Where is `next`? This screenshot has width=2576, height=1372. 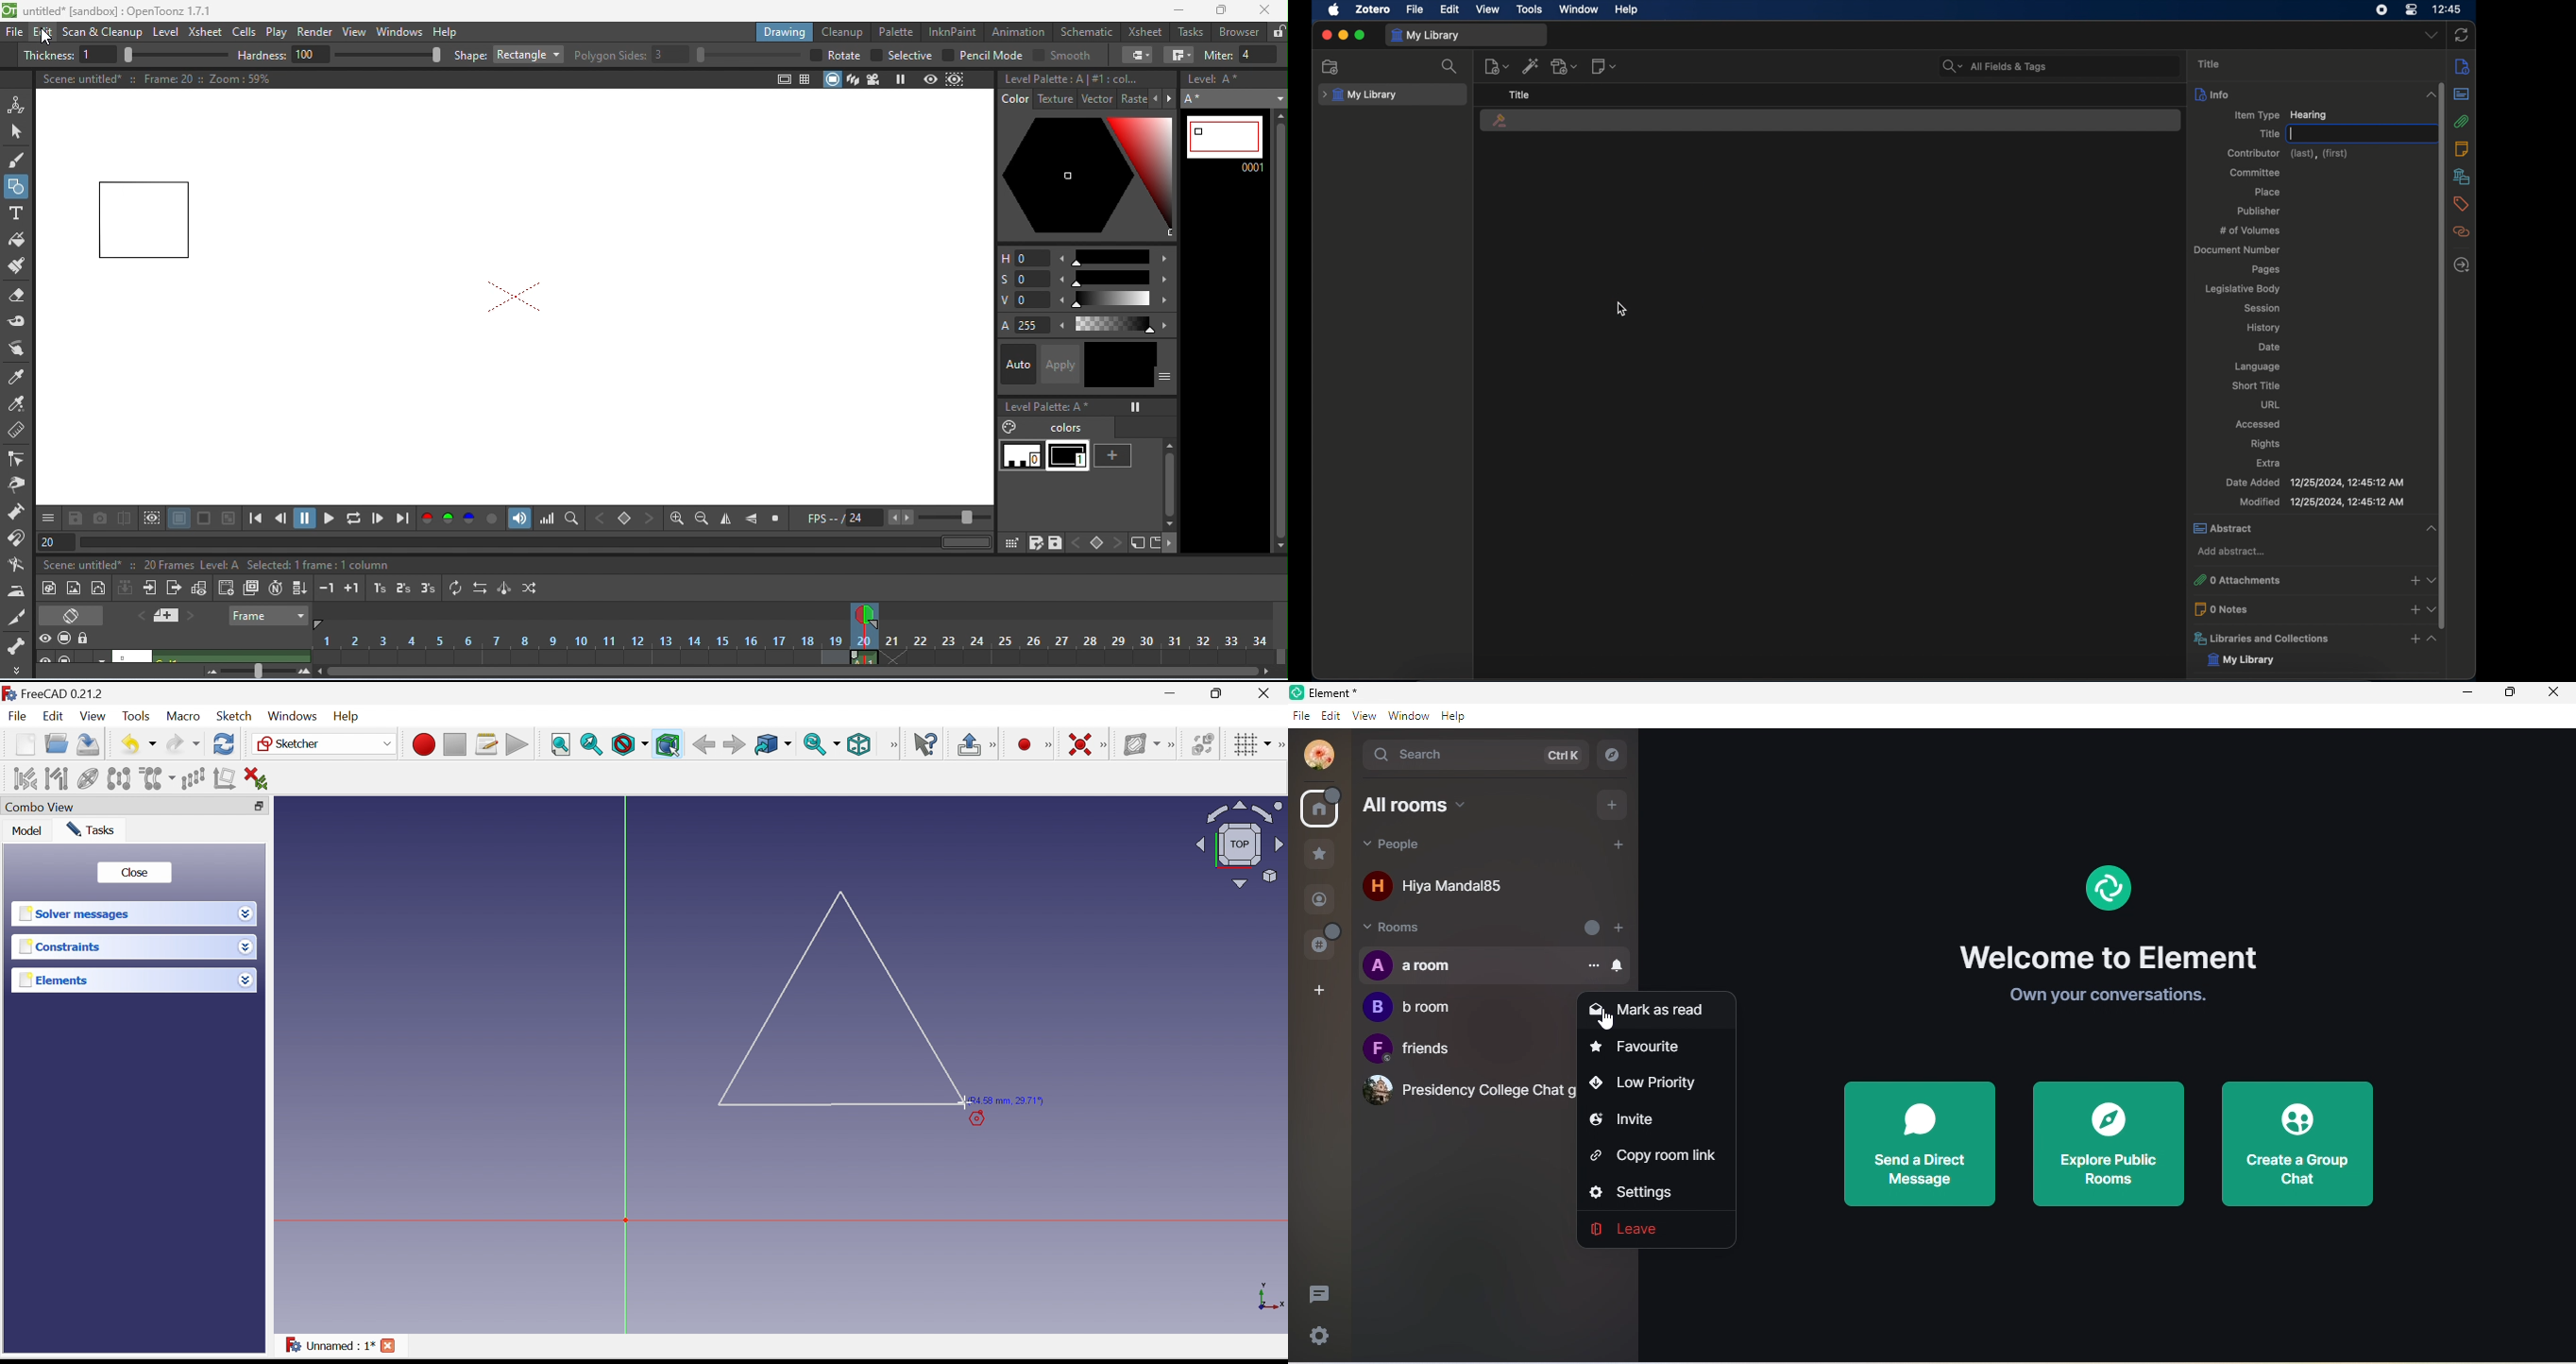 next is located at coordinates (196, 616).